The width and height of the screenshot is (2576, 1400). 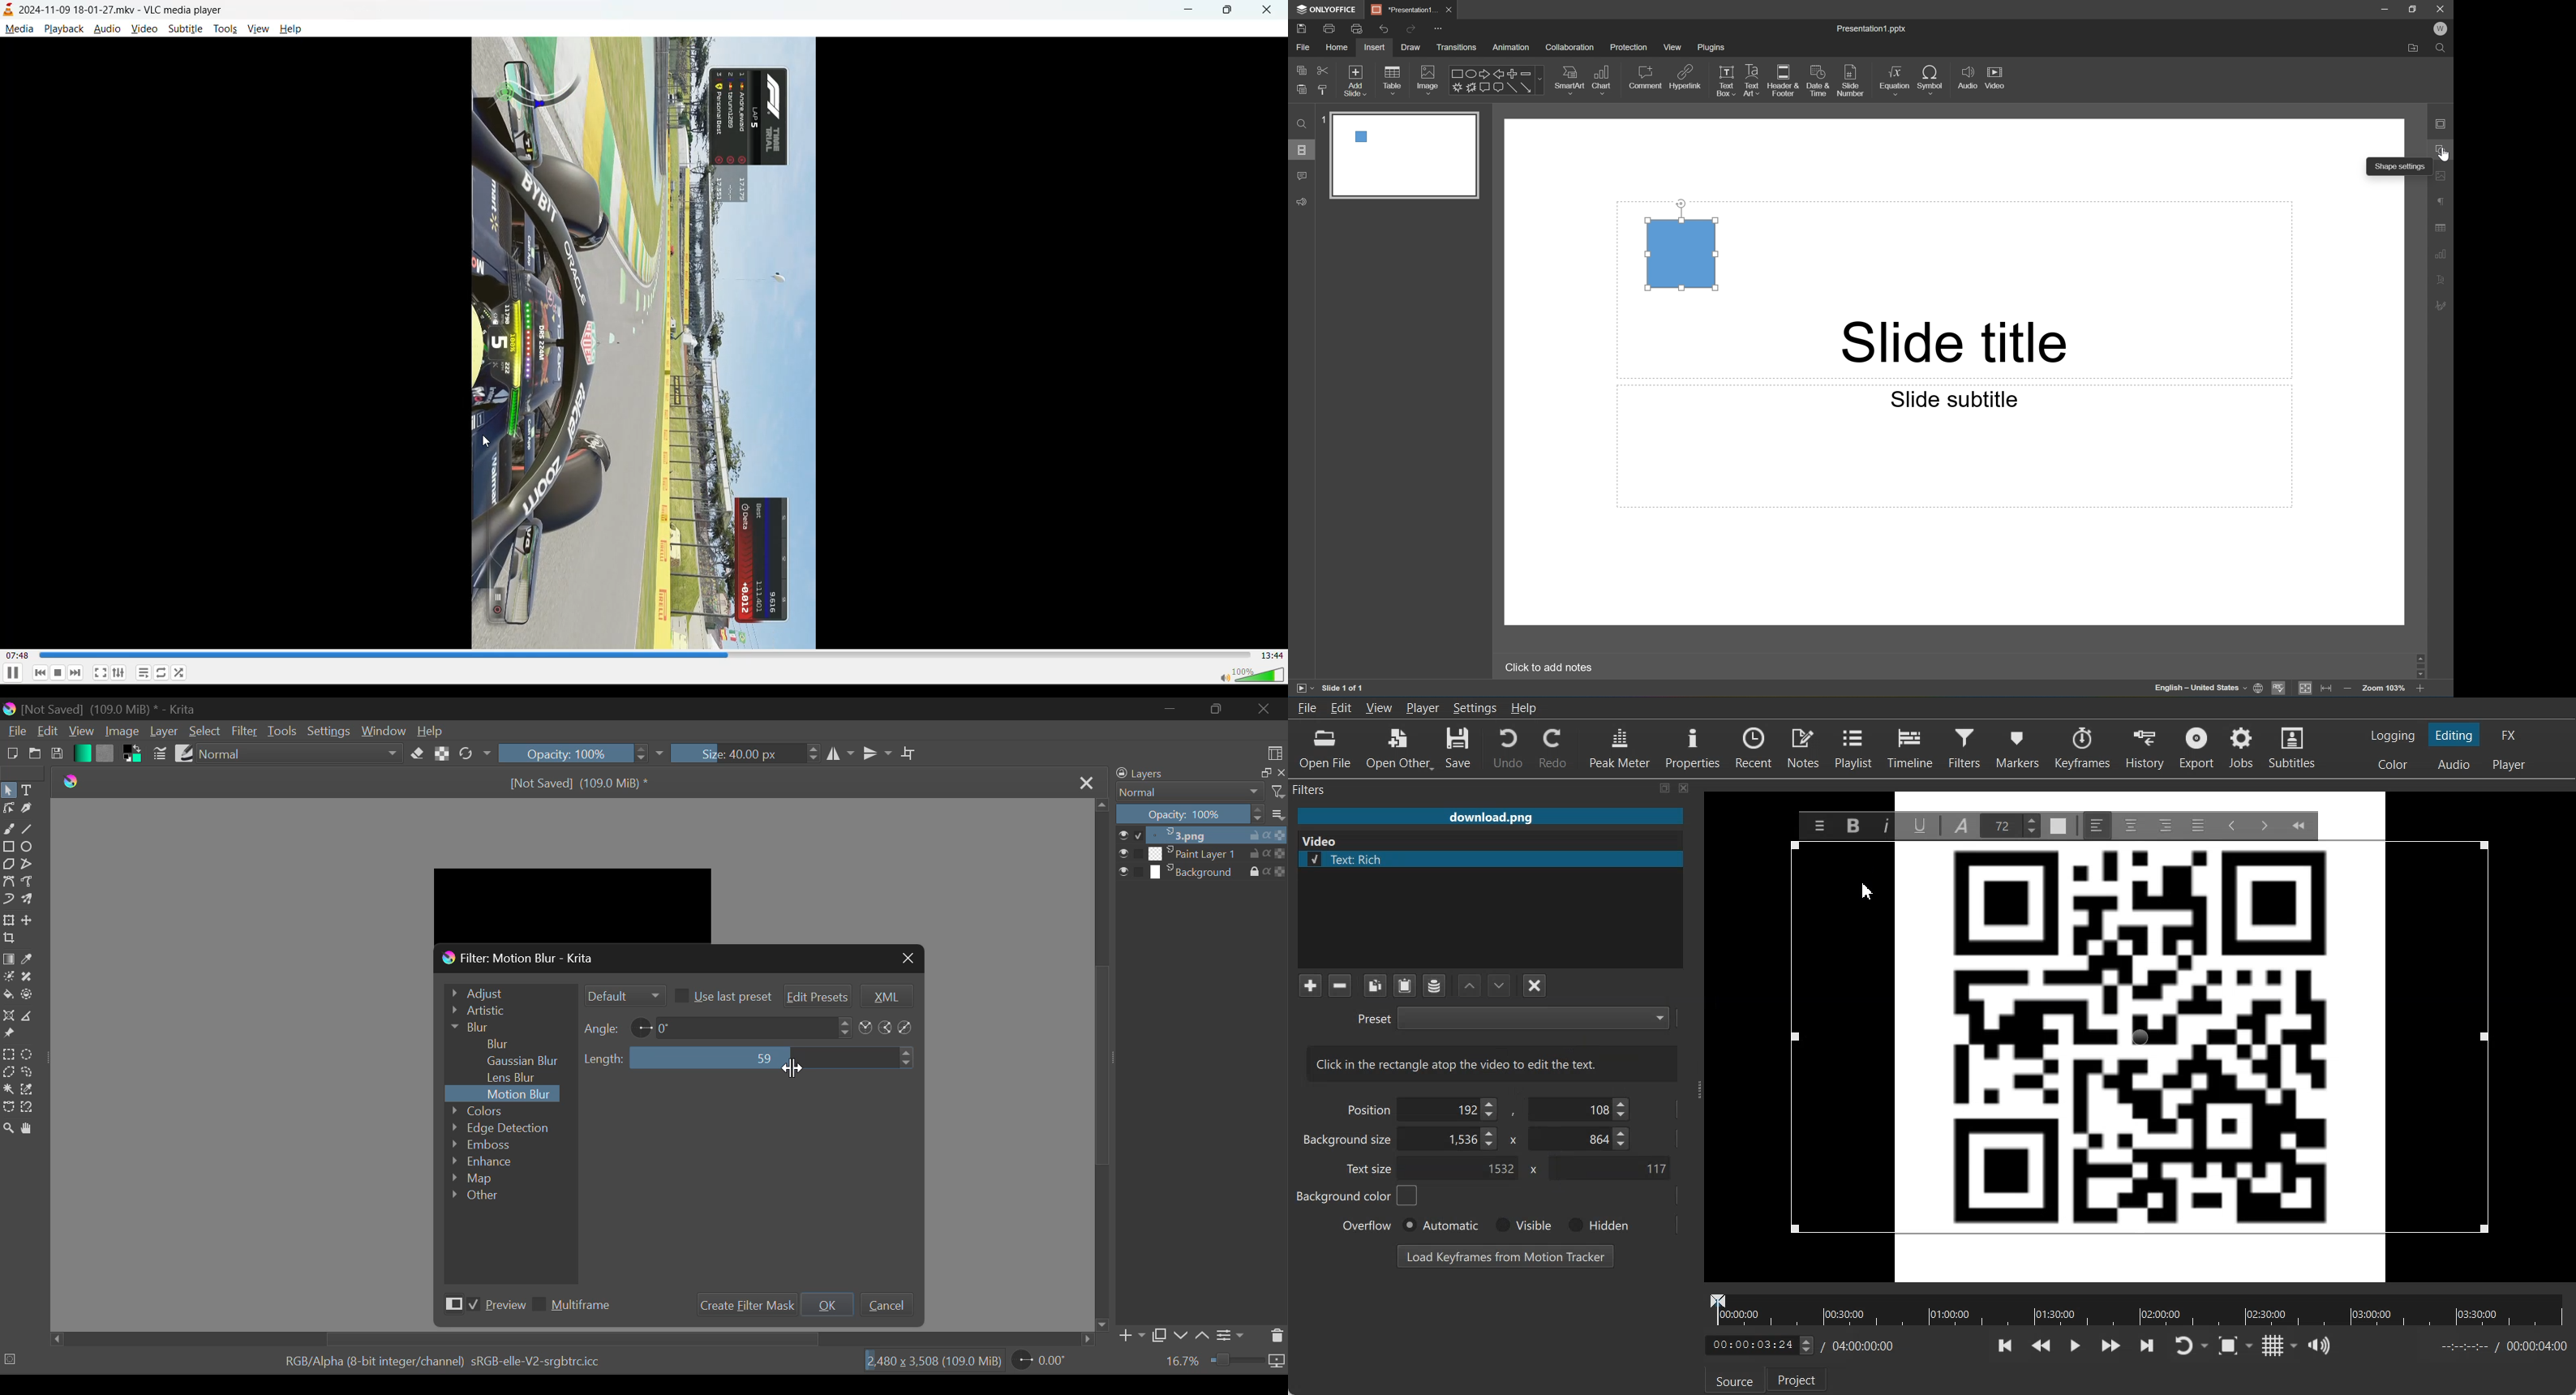 I want to click on Multiframe, so click(x=576, y=1307).